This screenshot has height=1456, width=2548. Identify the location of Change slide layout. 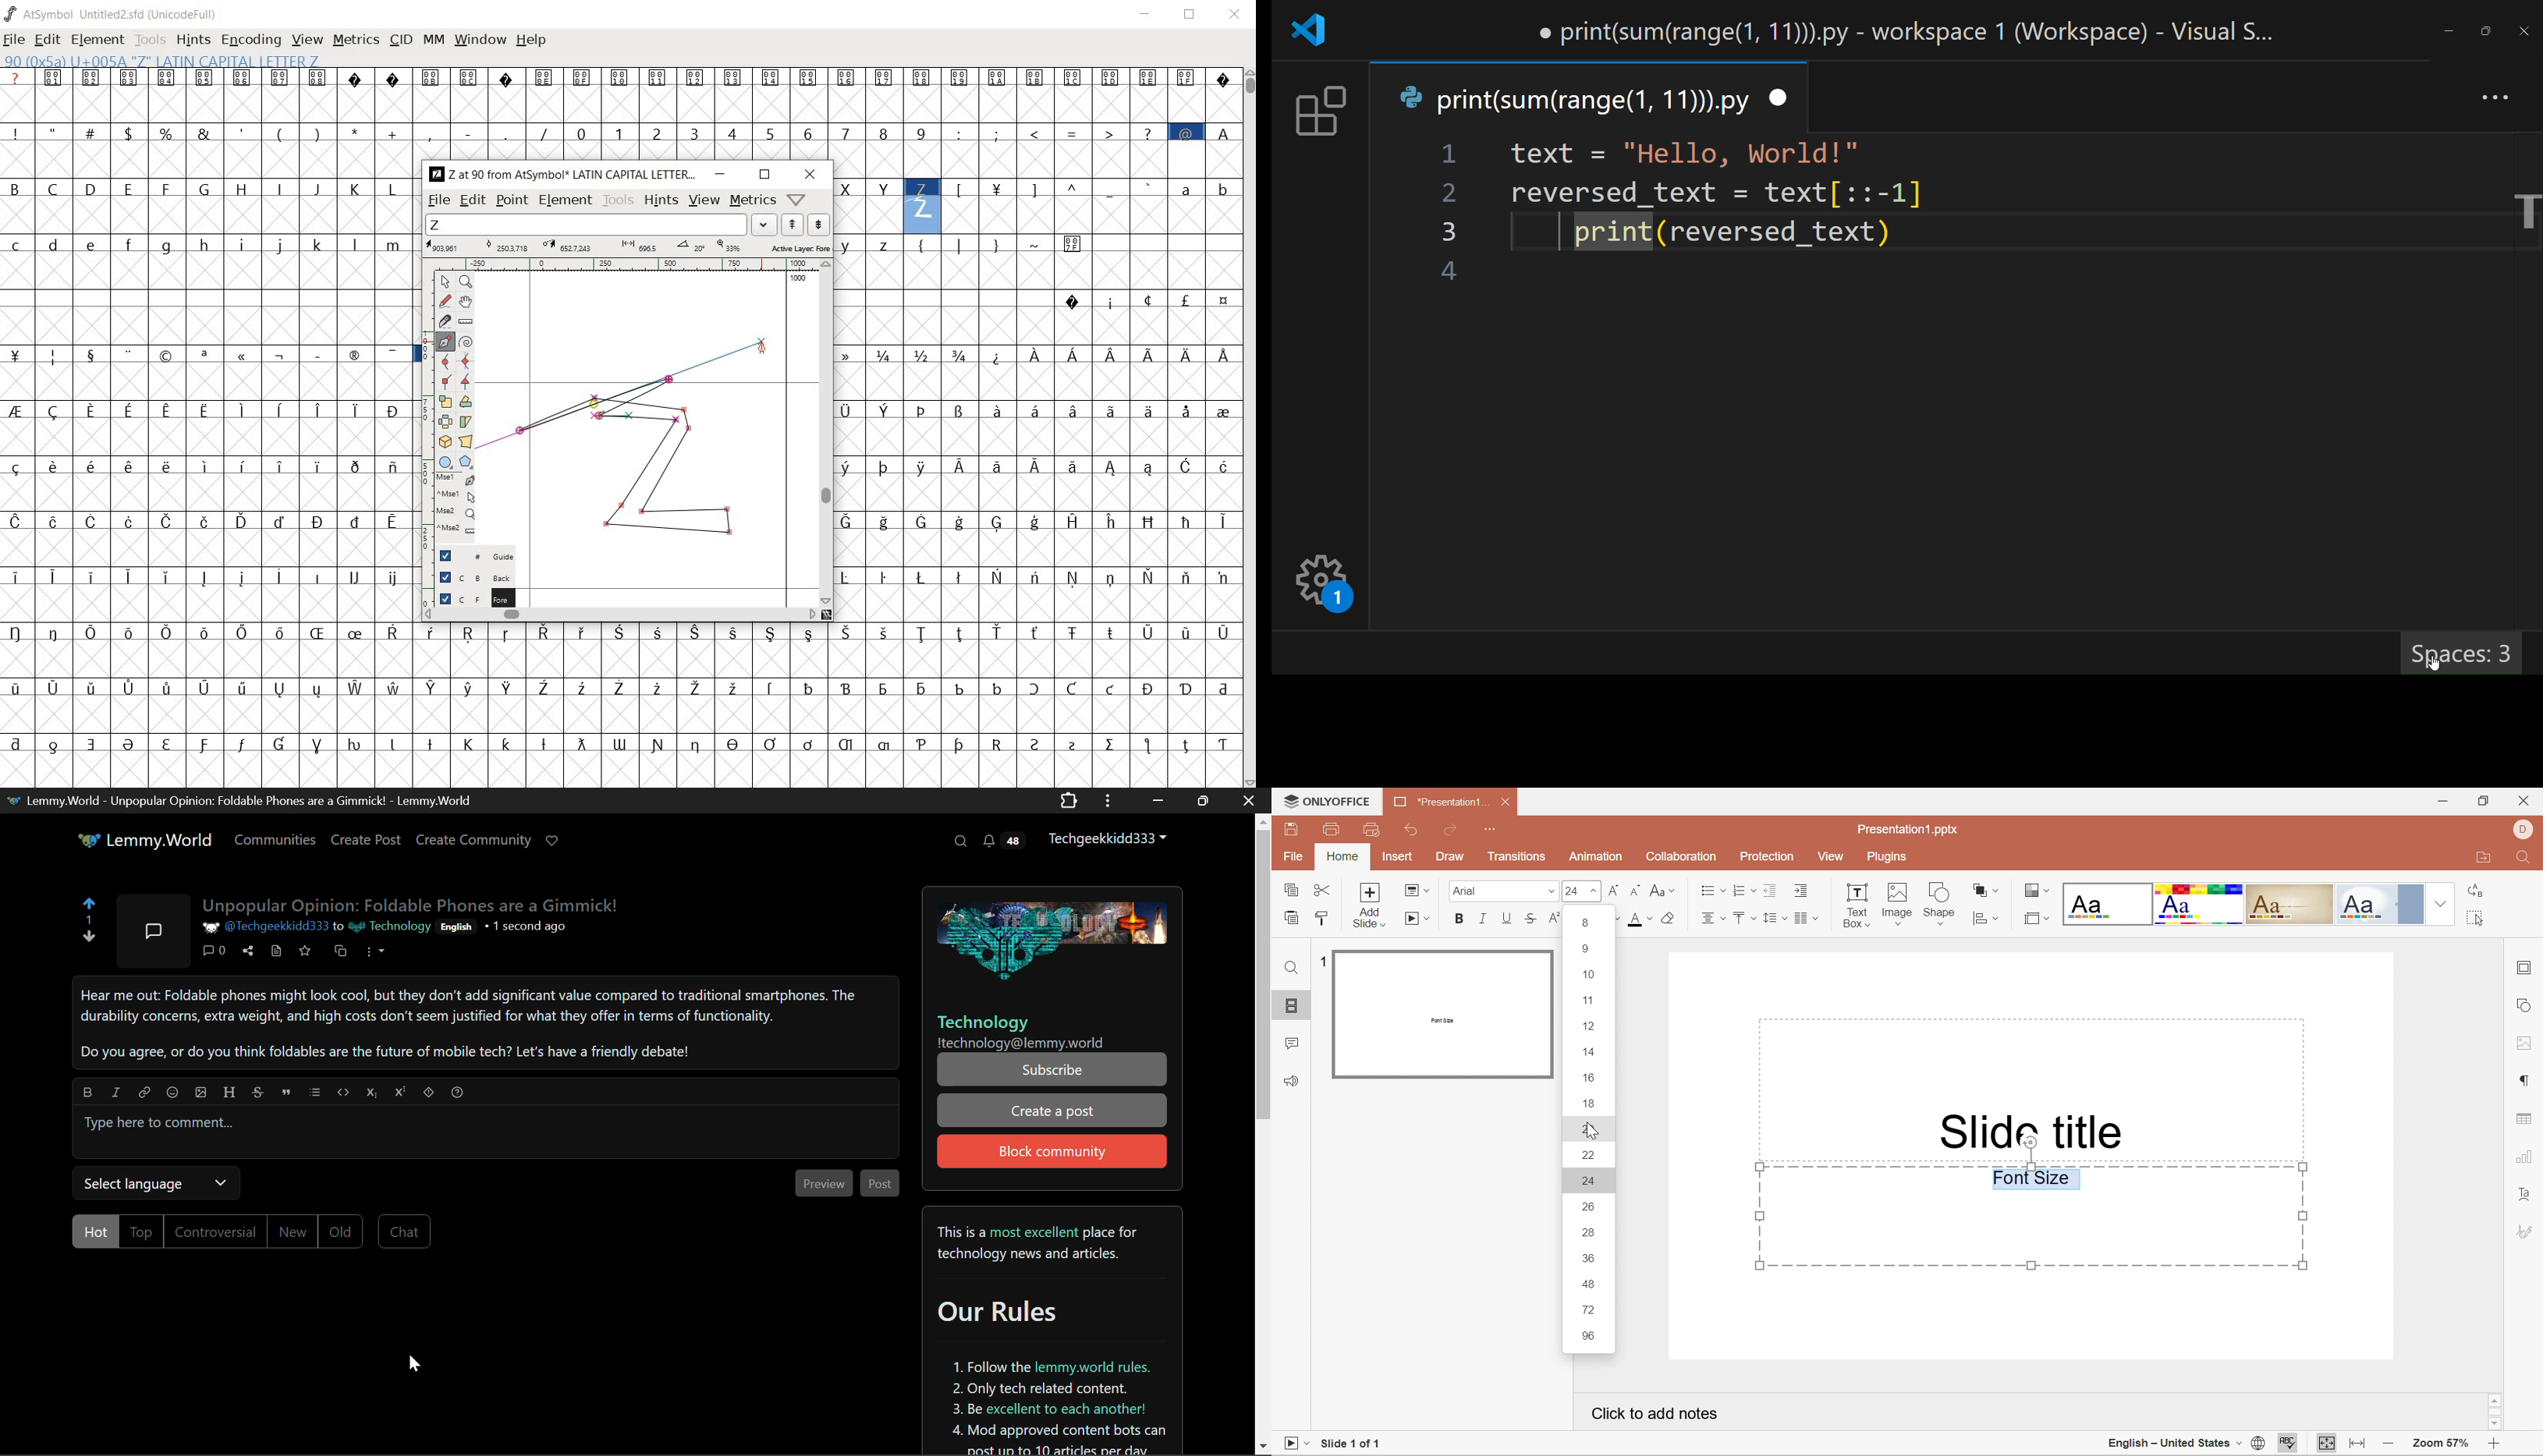
(1417, 890).